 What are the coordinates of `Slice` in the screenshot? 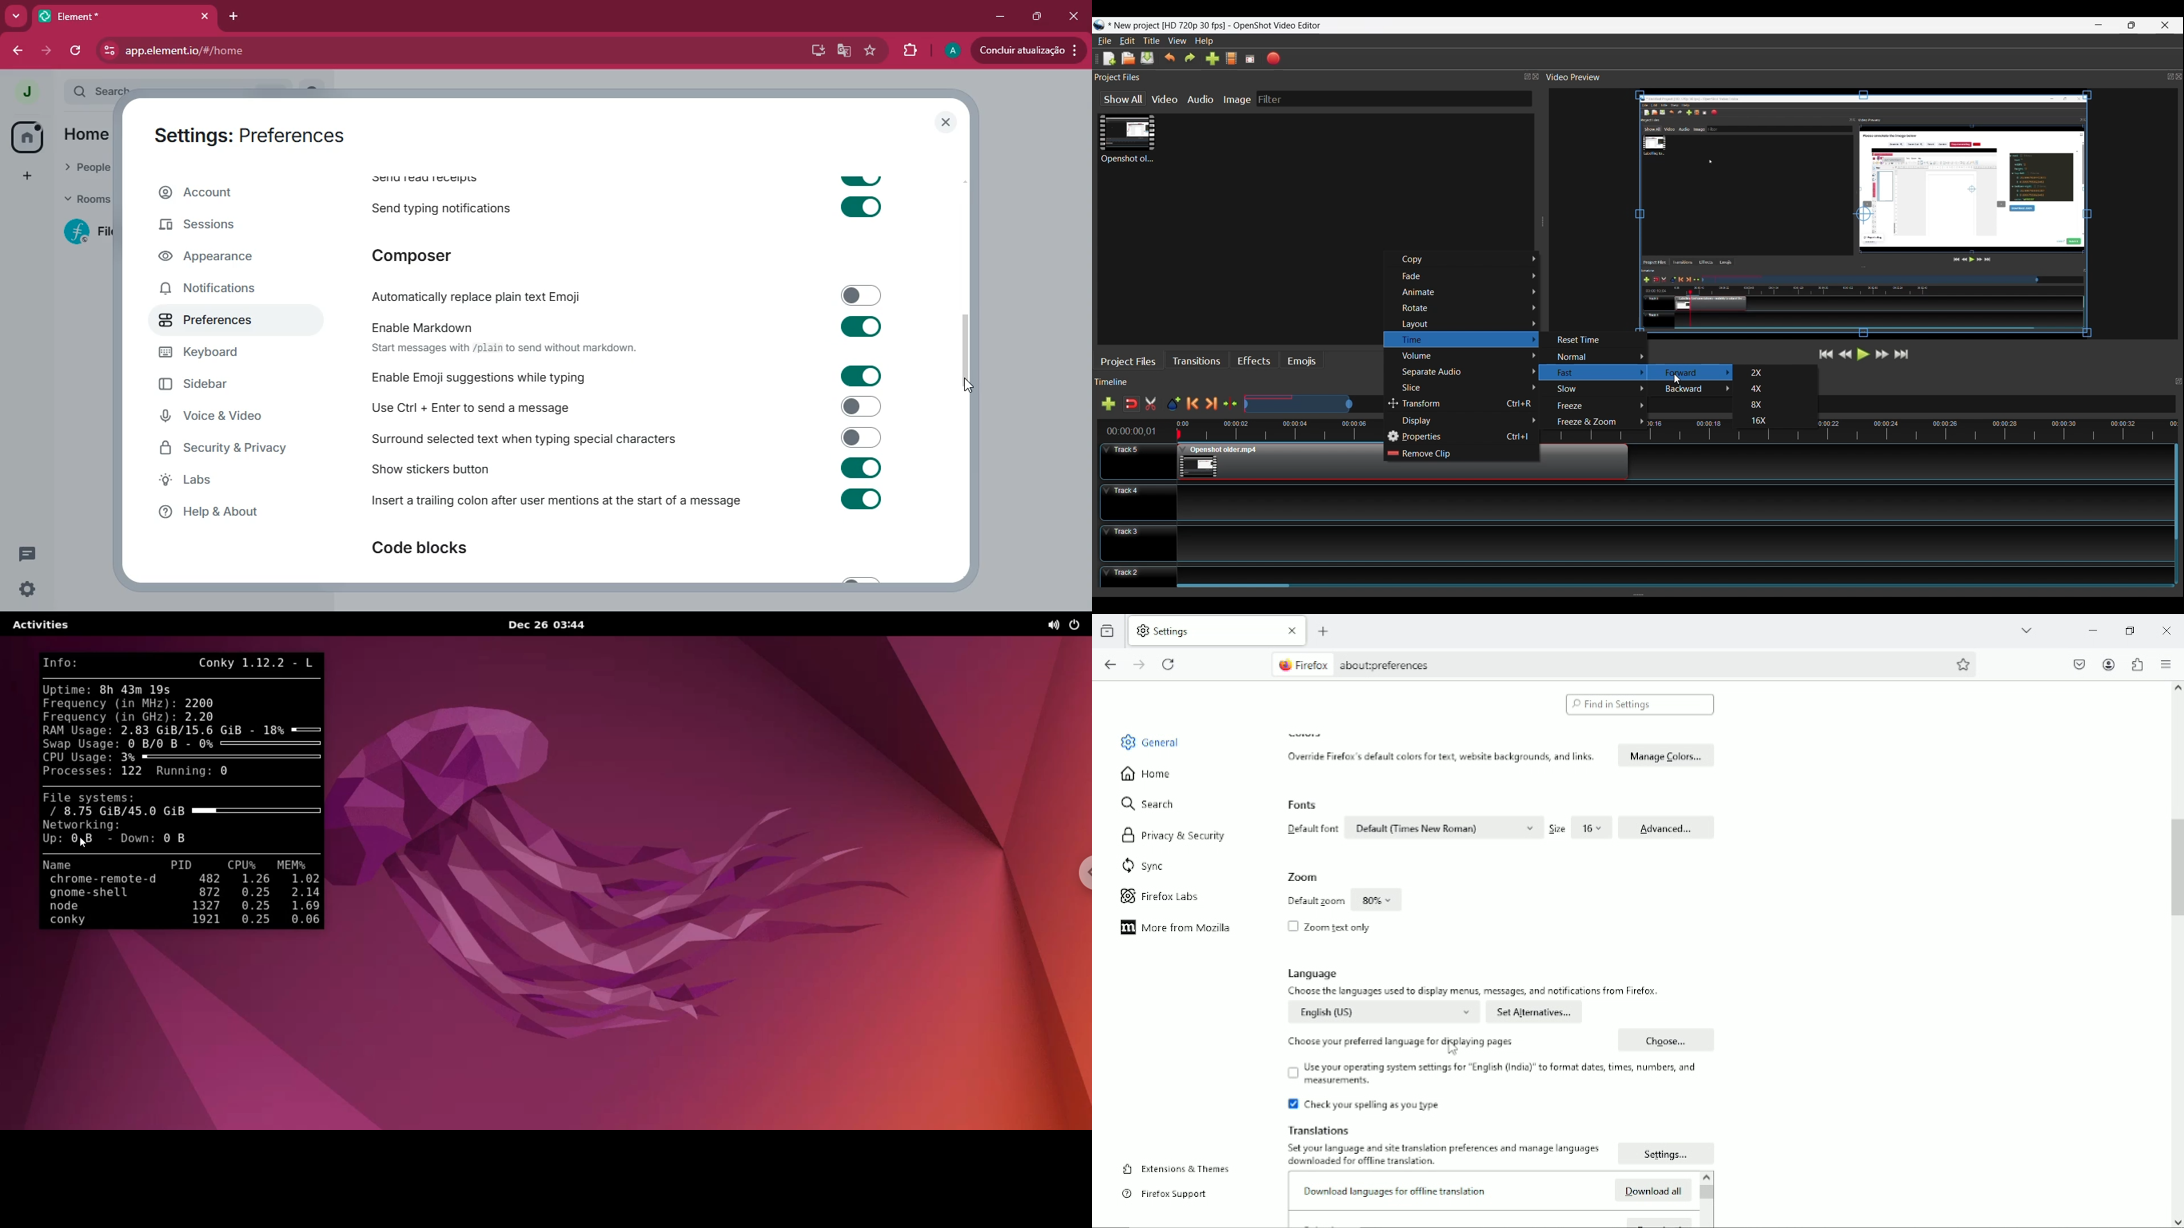 It's located at (1468, 388).